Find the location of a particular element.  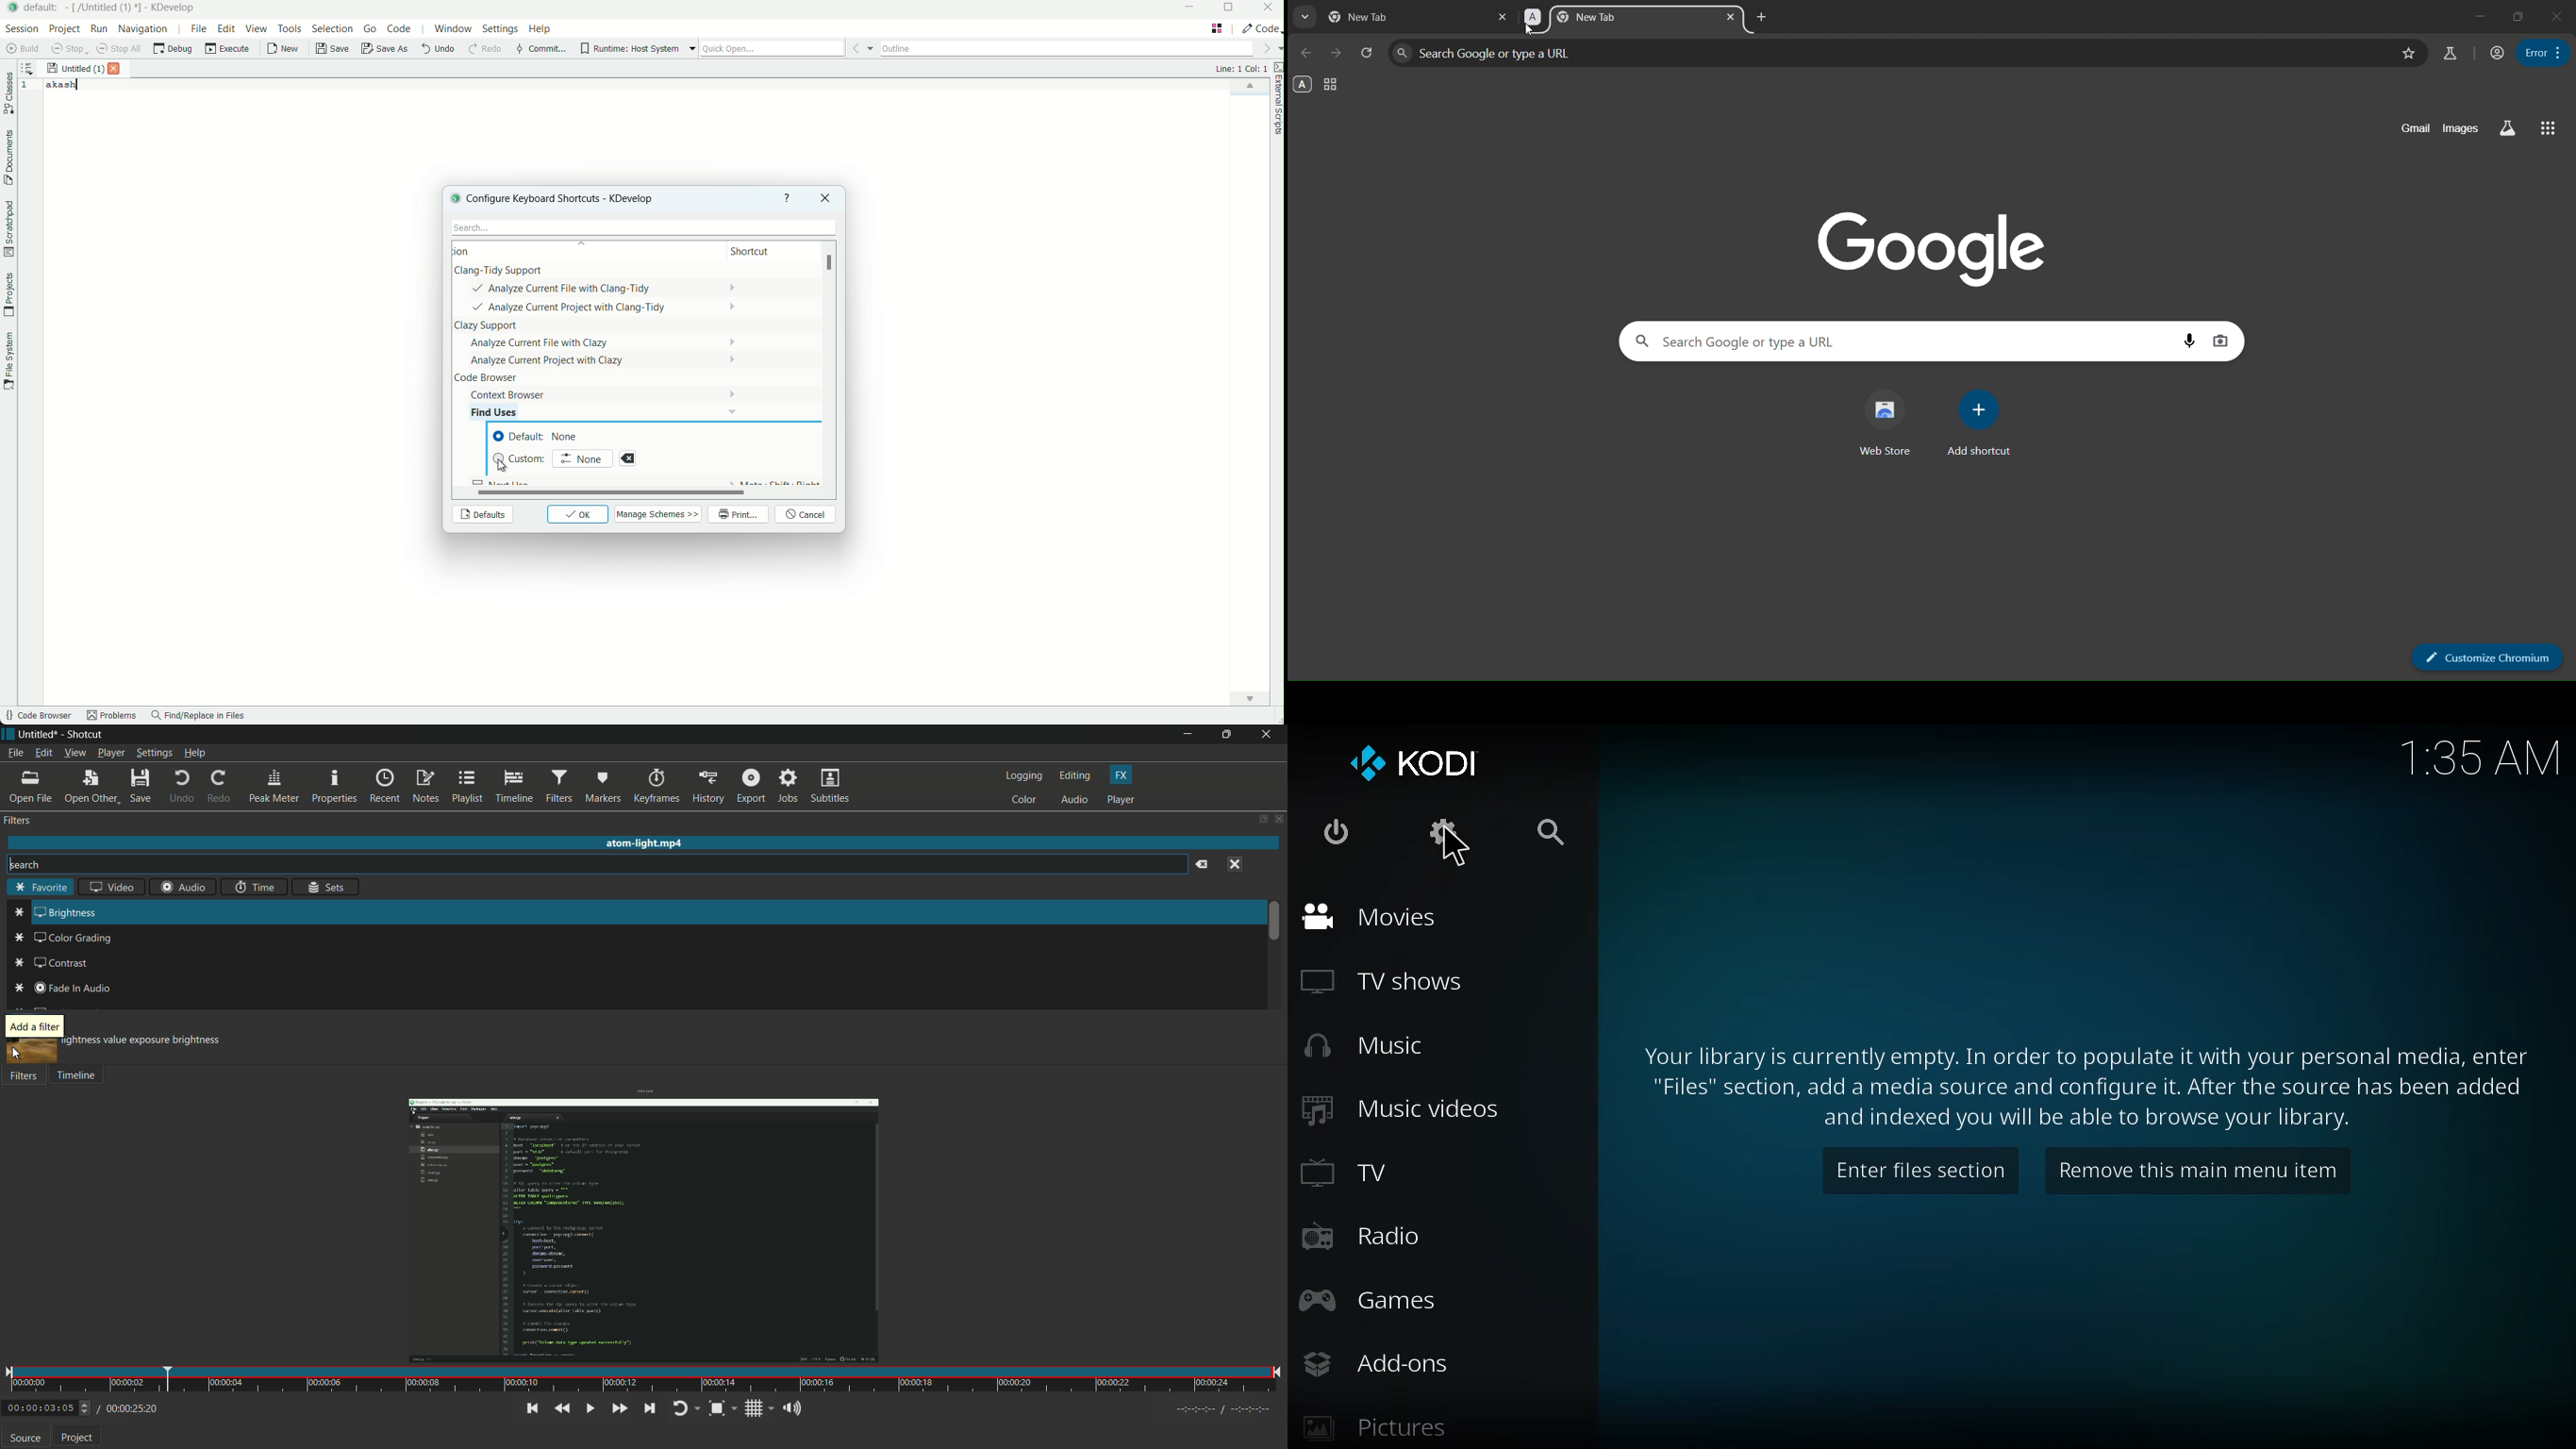

export is located at coordinates (751, 785).